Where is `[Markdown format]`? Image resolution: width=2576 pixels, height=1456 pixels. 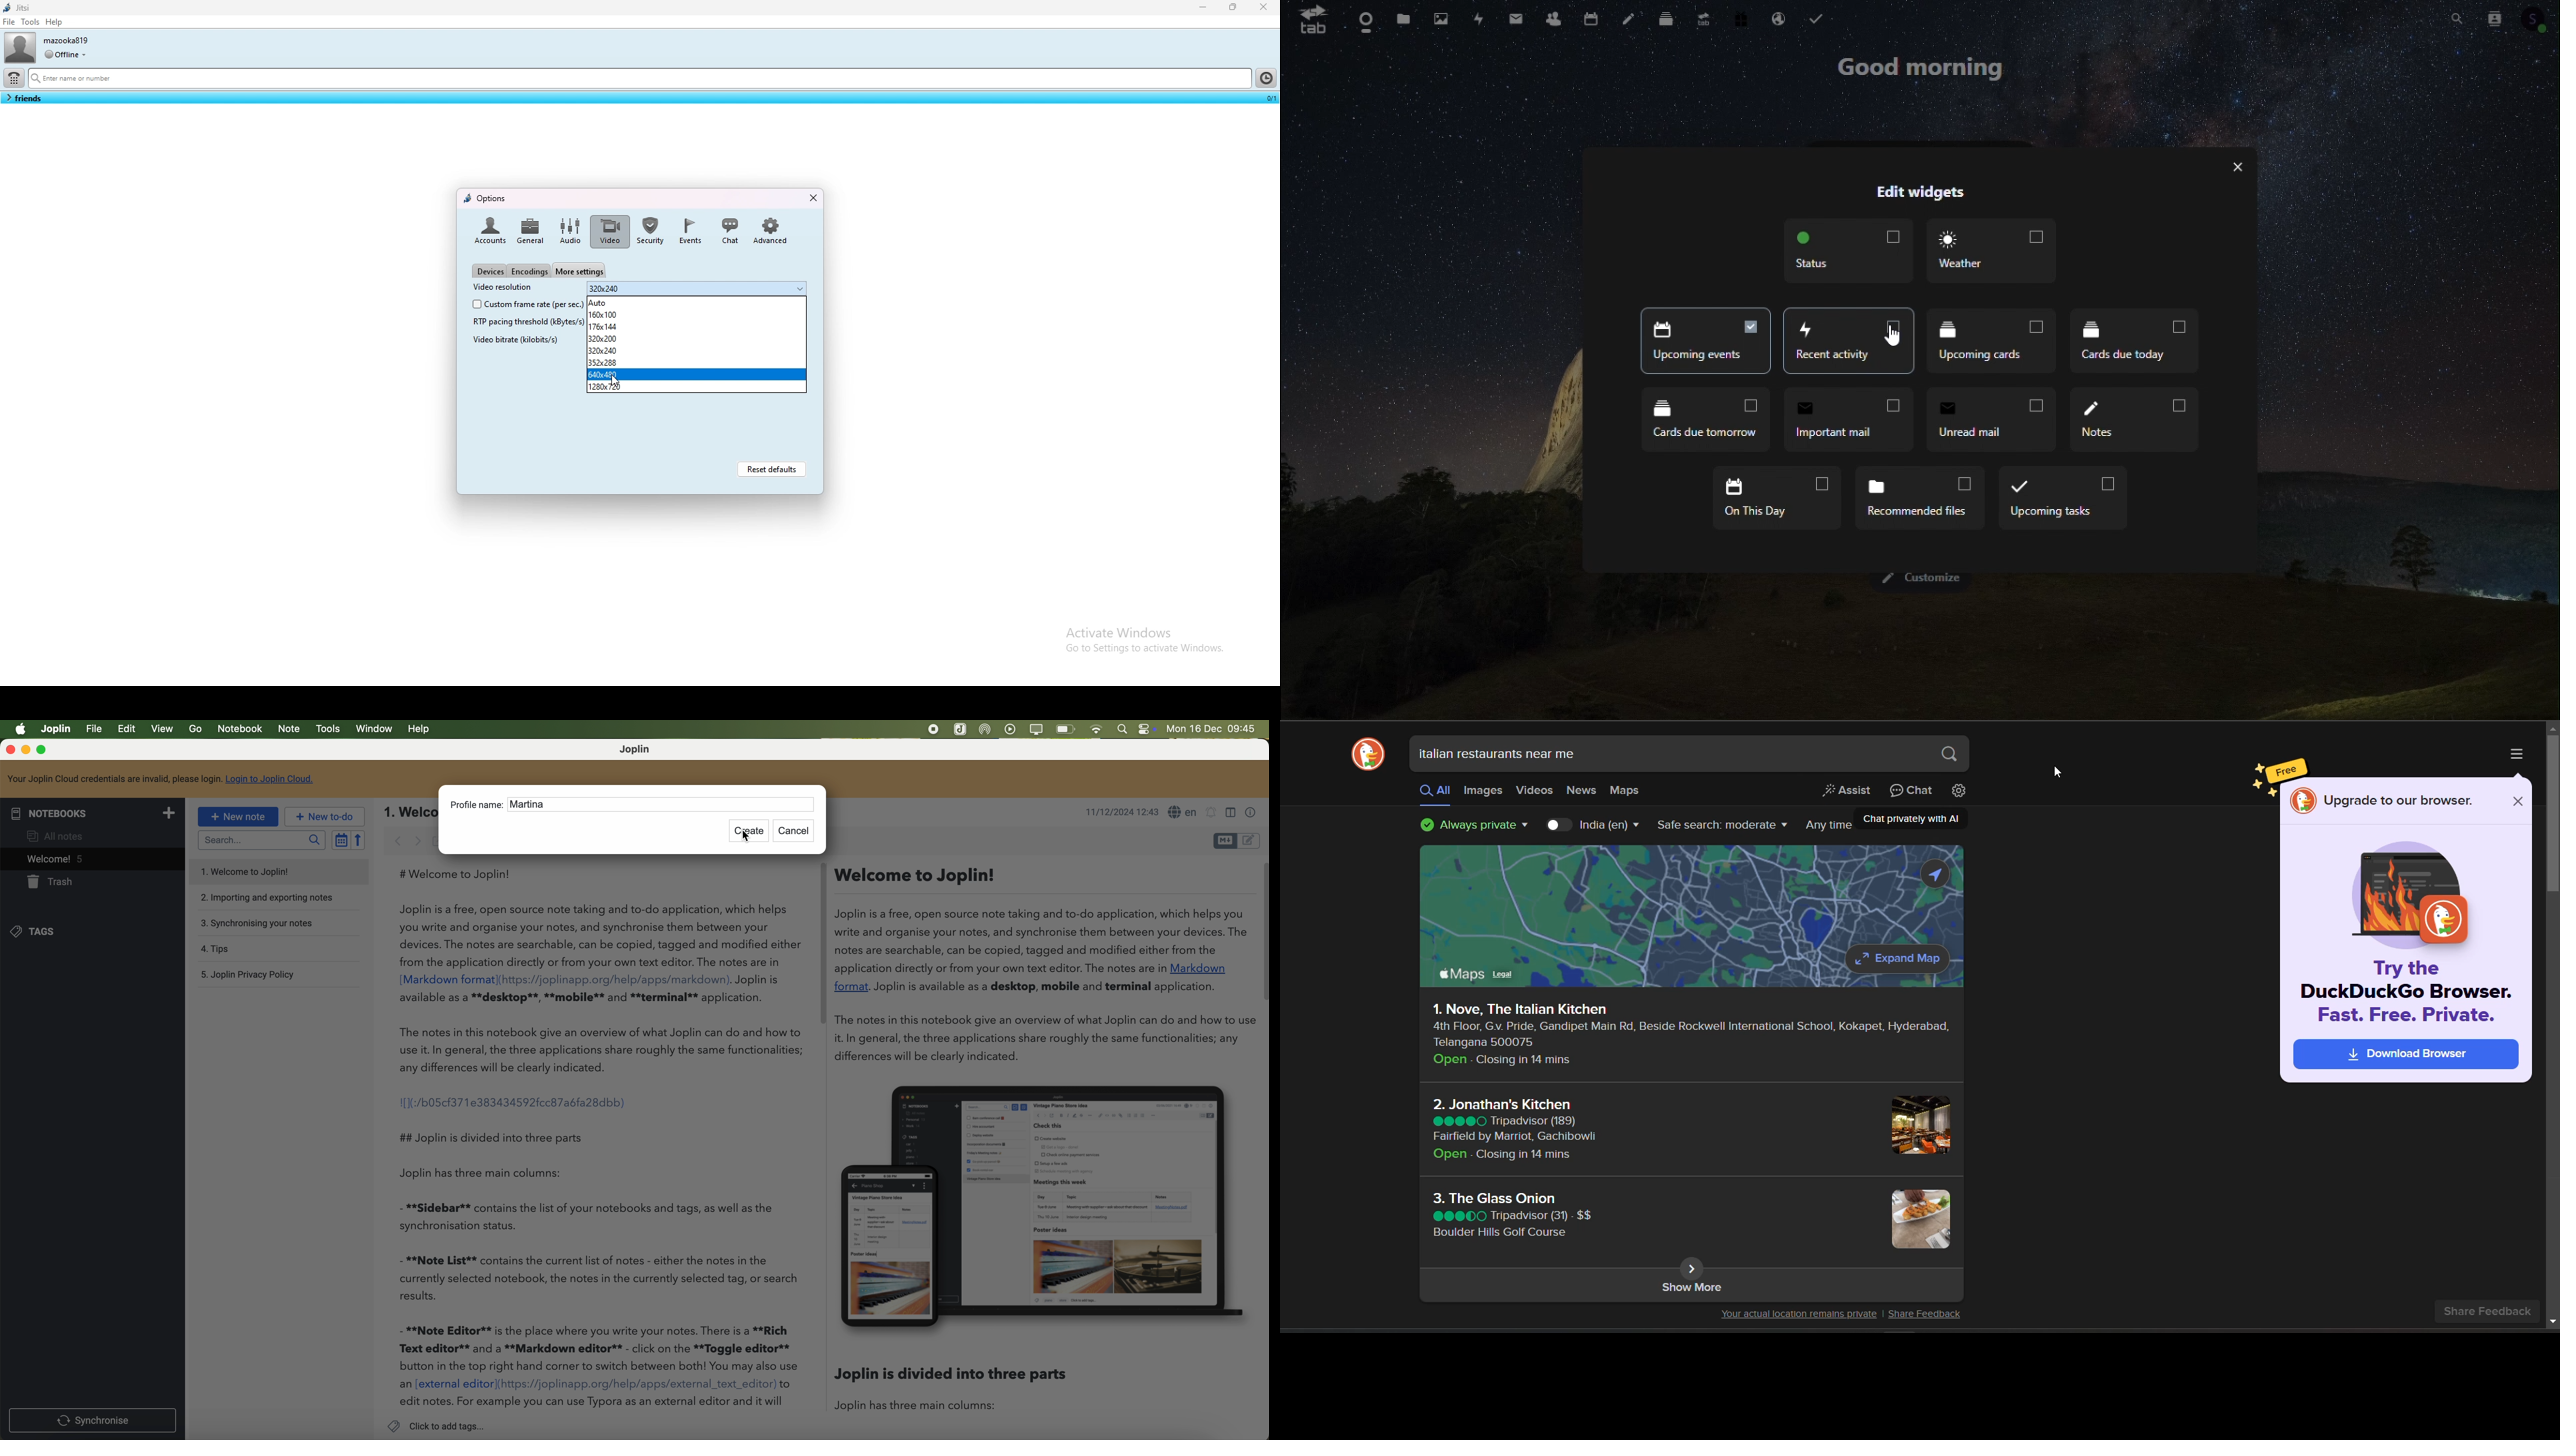
[Markdown format] is located at coordinates (448, 980).